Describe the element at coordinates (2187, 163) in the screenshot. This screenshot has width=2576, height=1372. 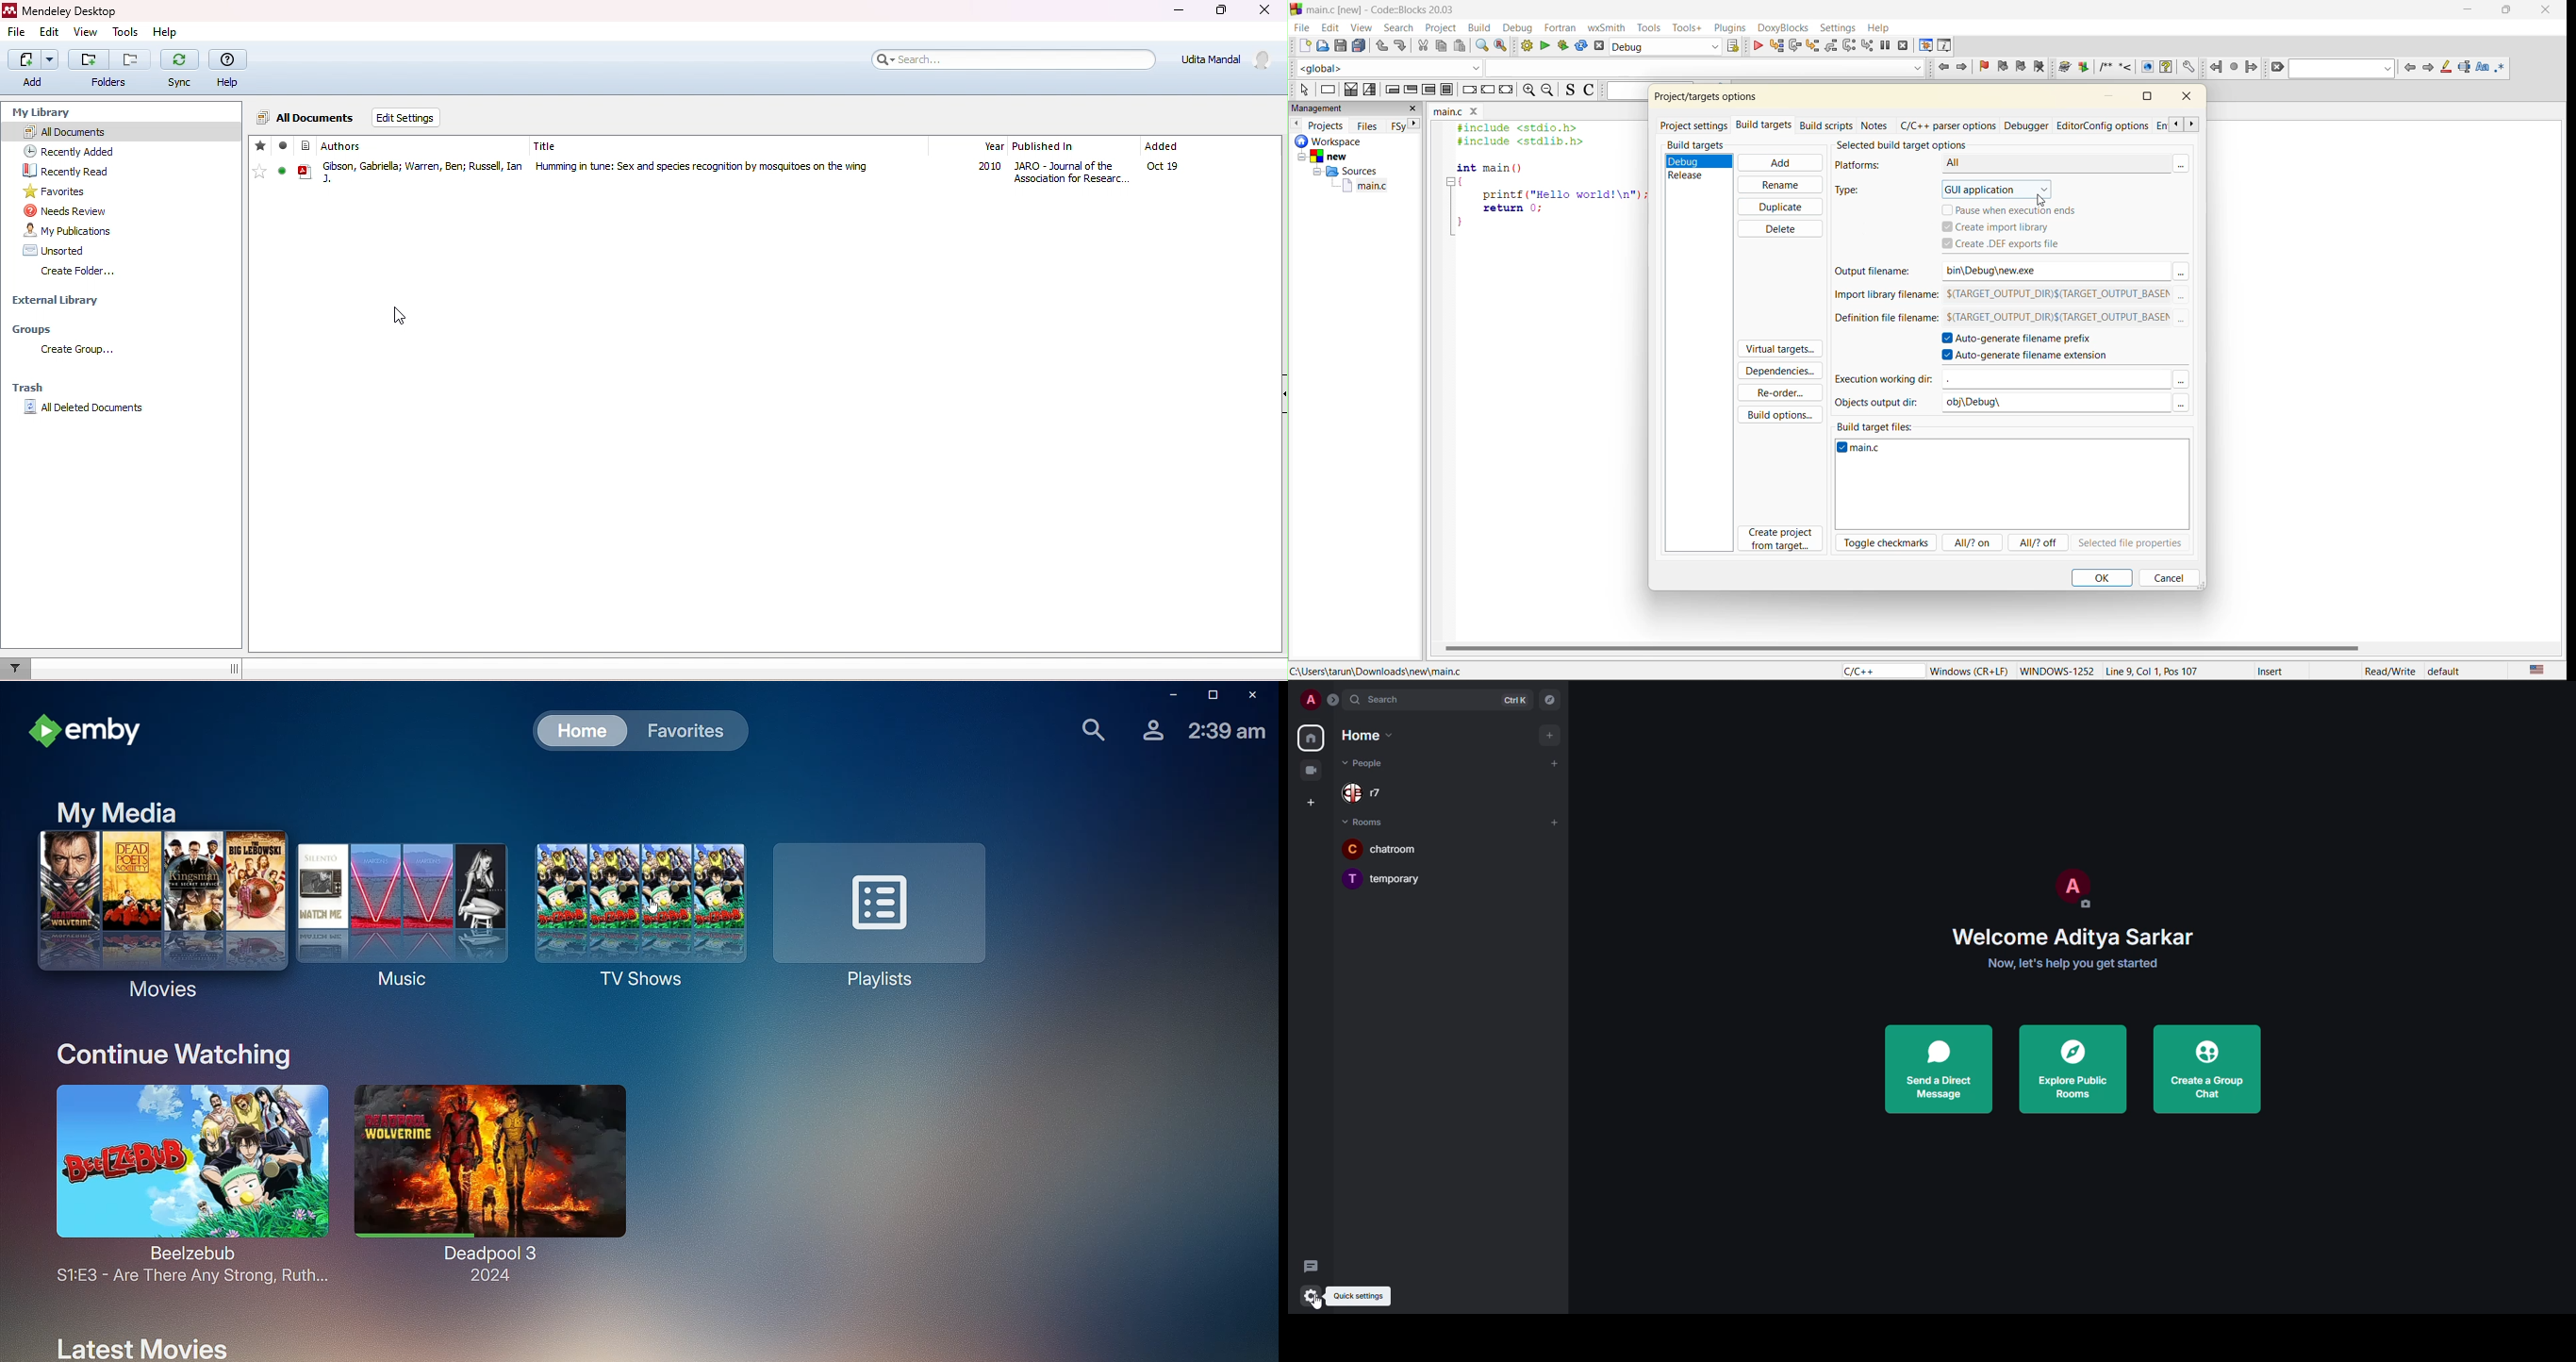
I see `More` at that location.